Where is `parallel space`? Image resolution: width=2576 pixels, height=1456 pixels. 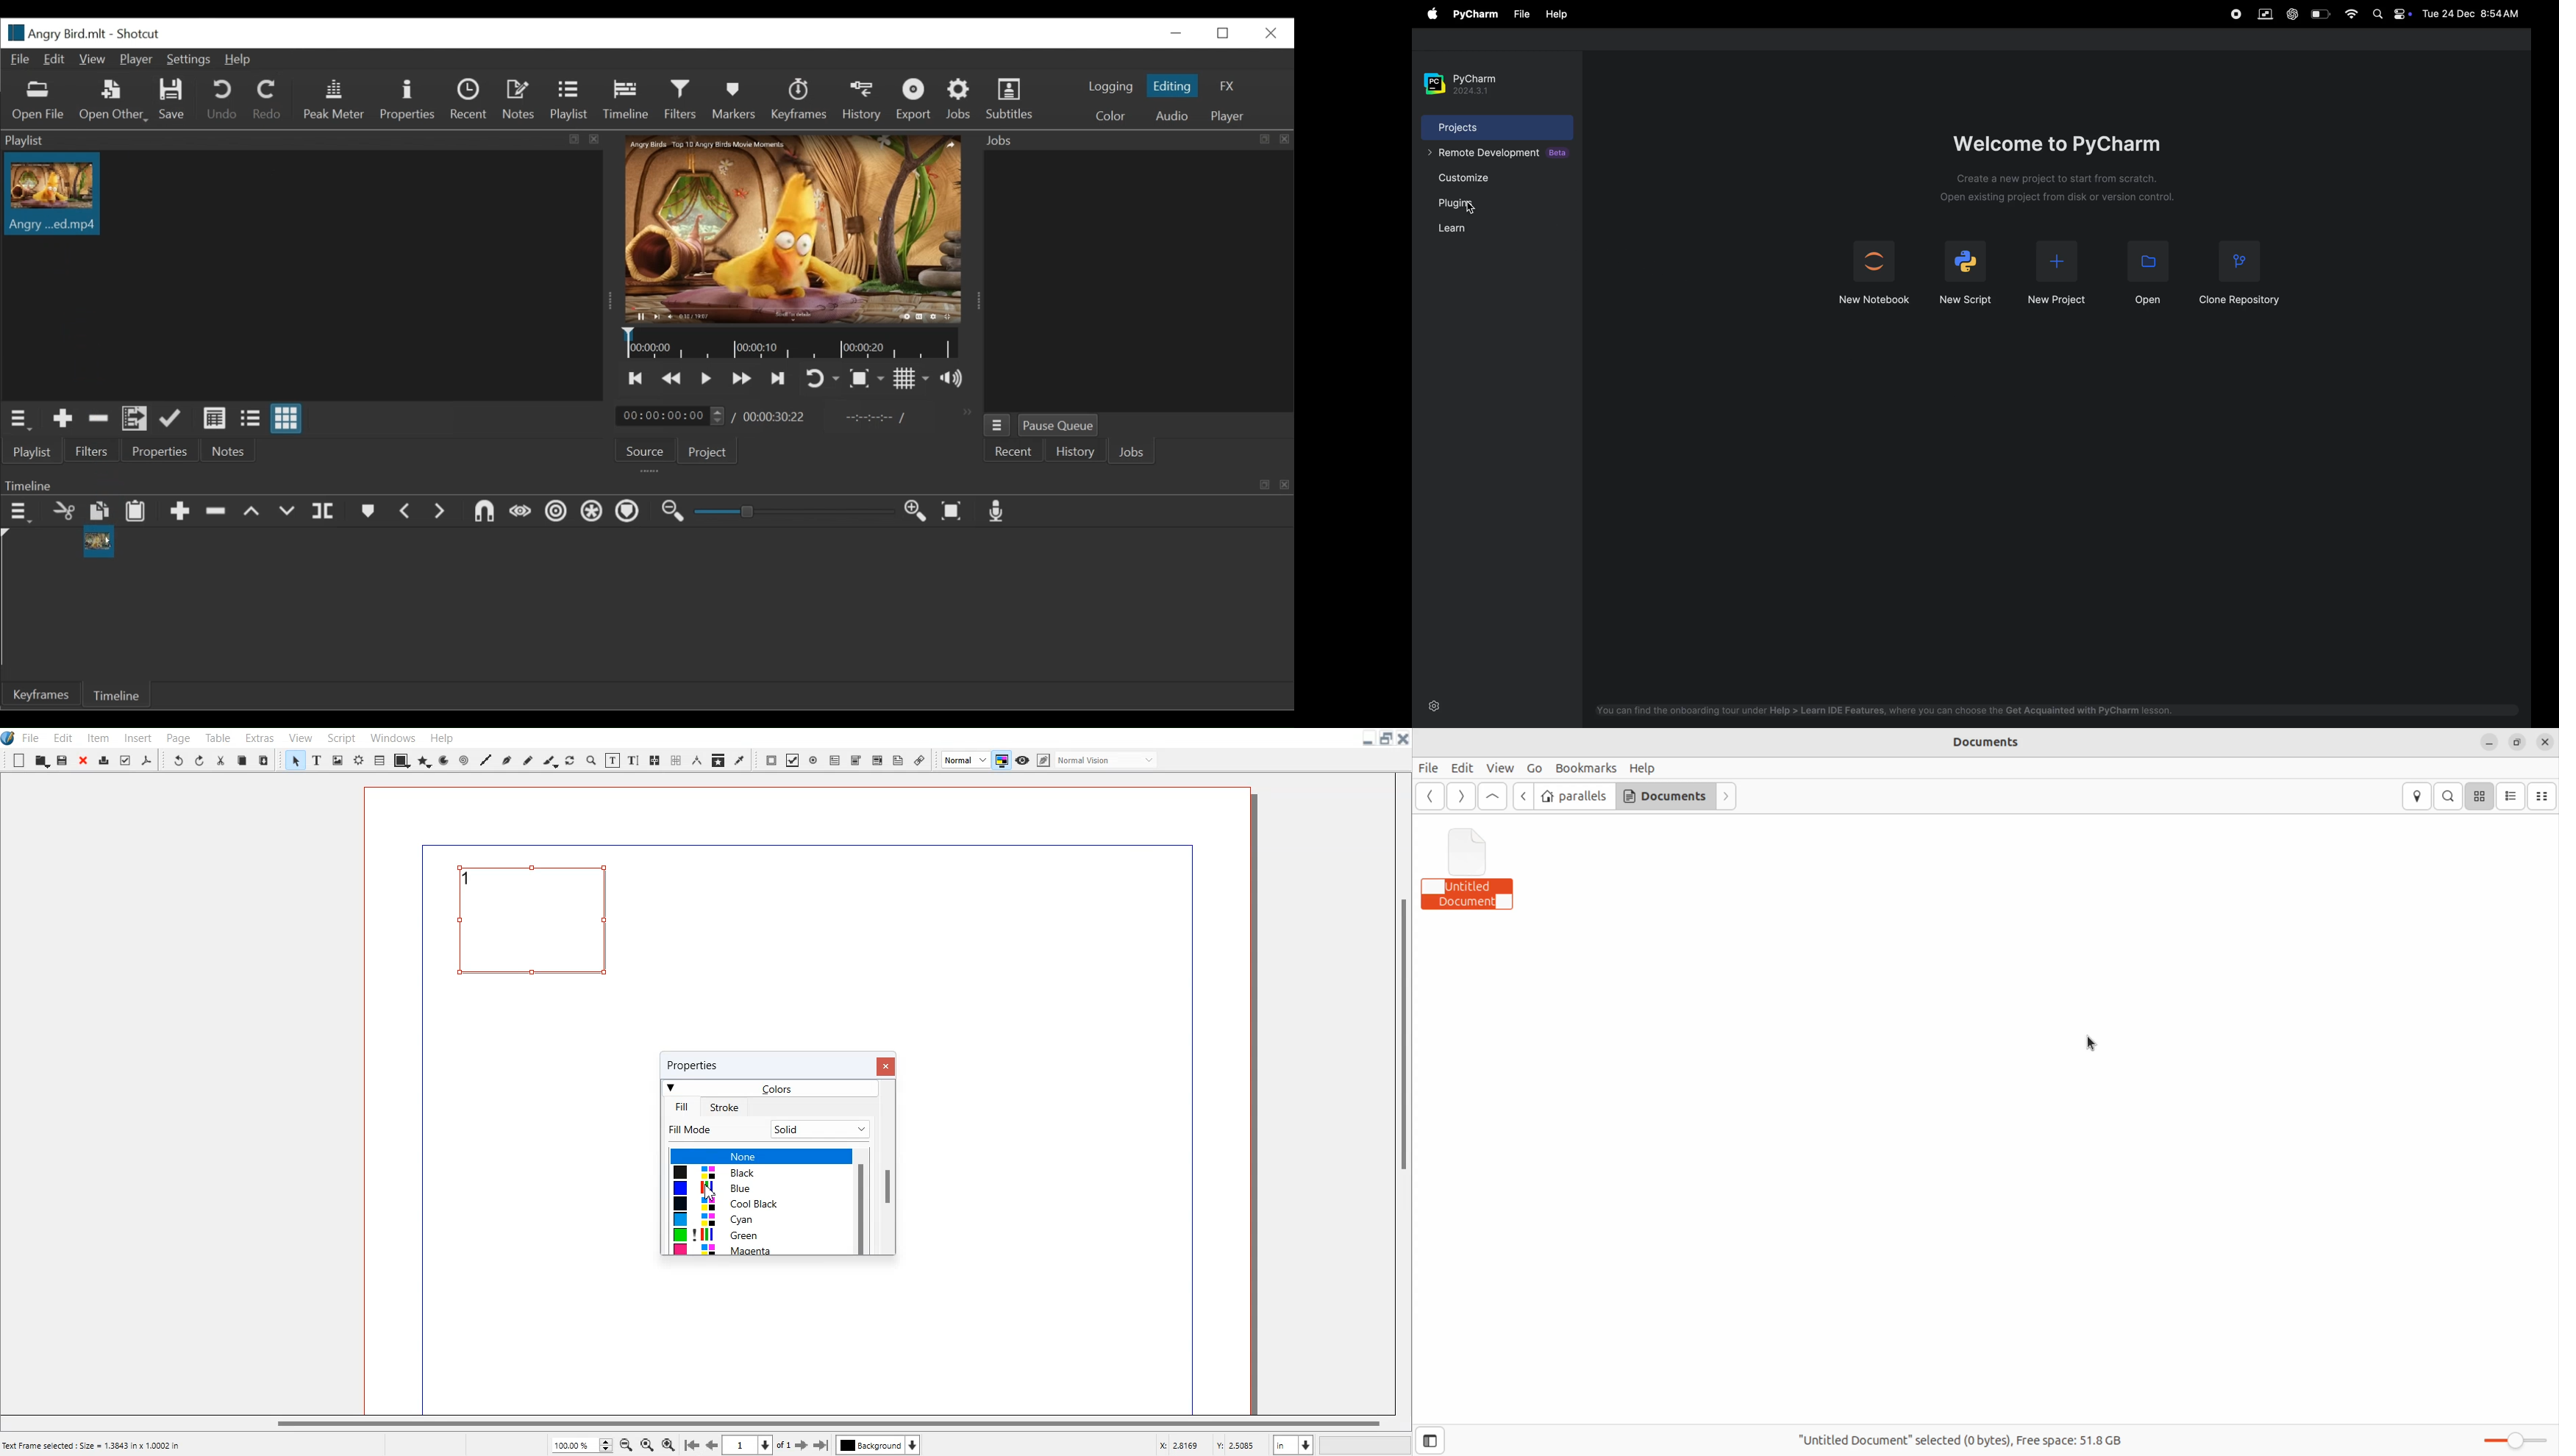 parallel space is located at coordinates (2263, 13).